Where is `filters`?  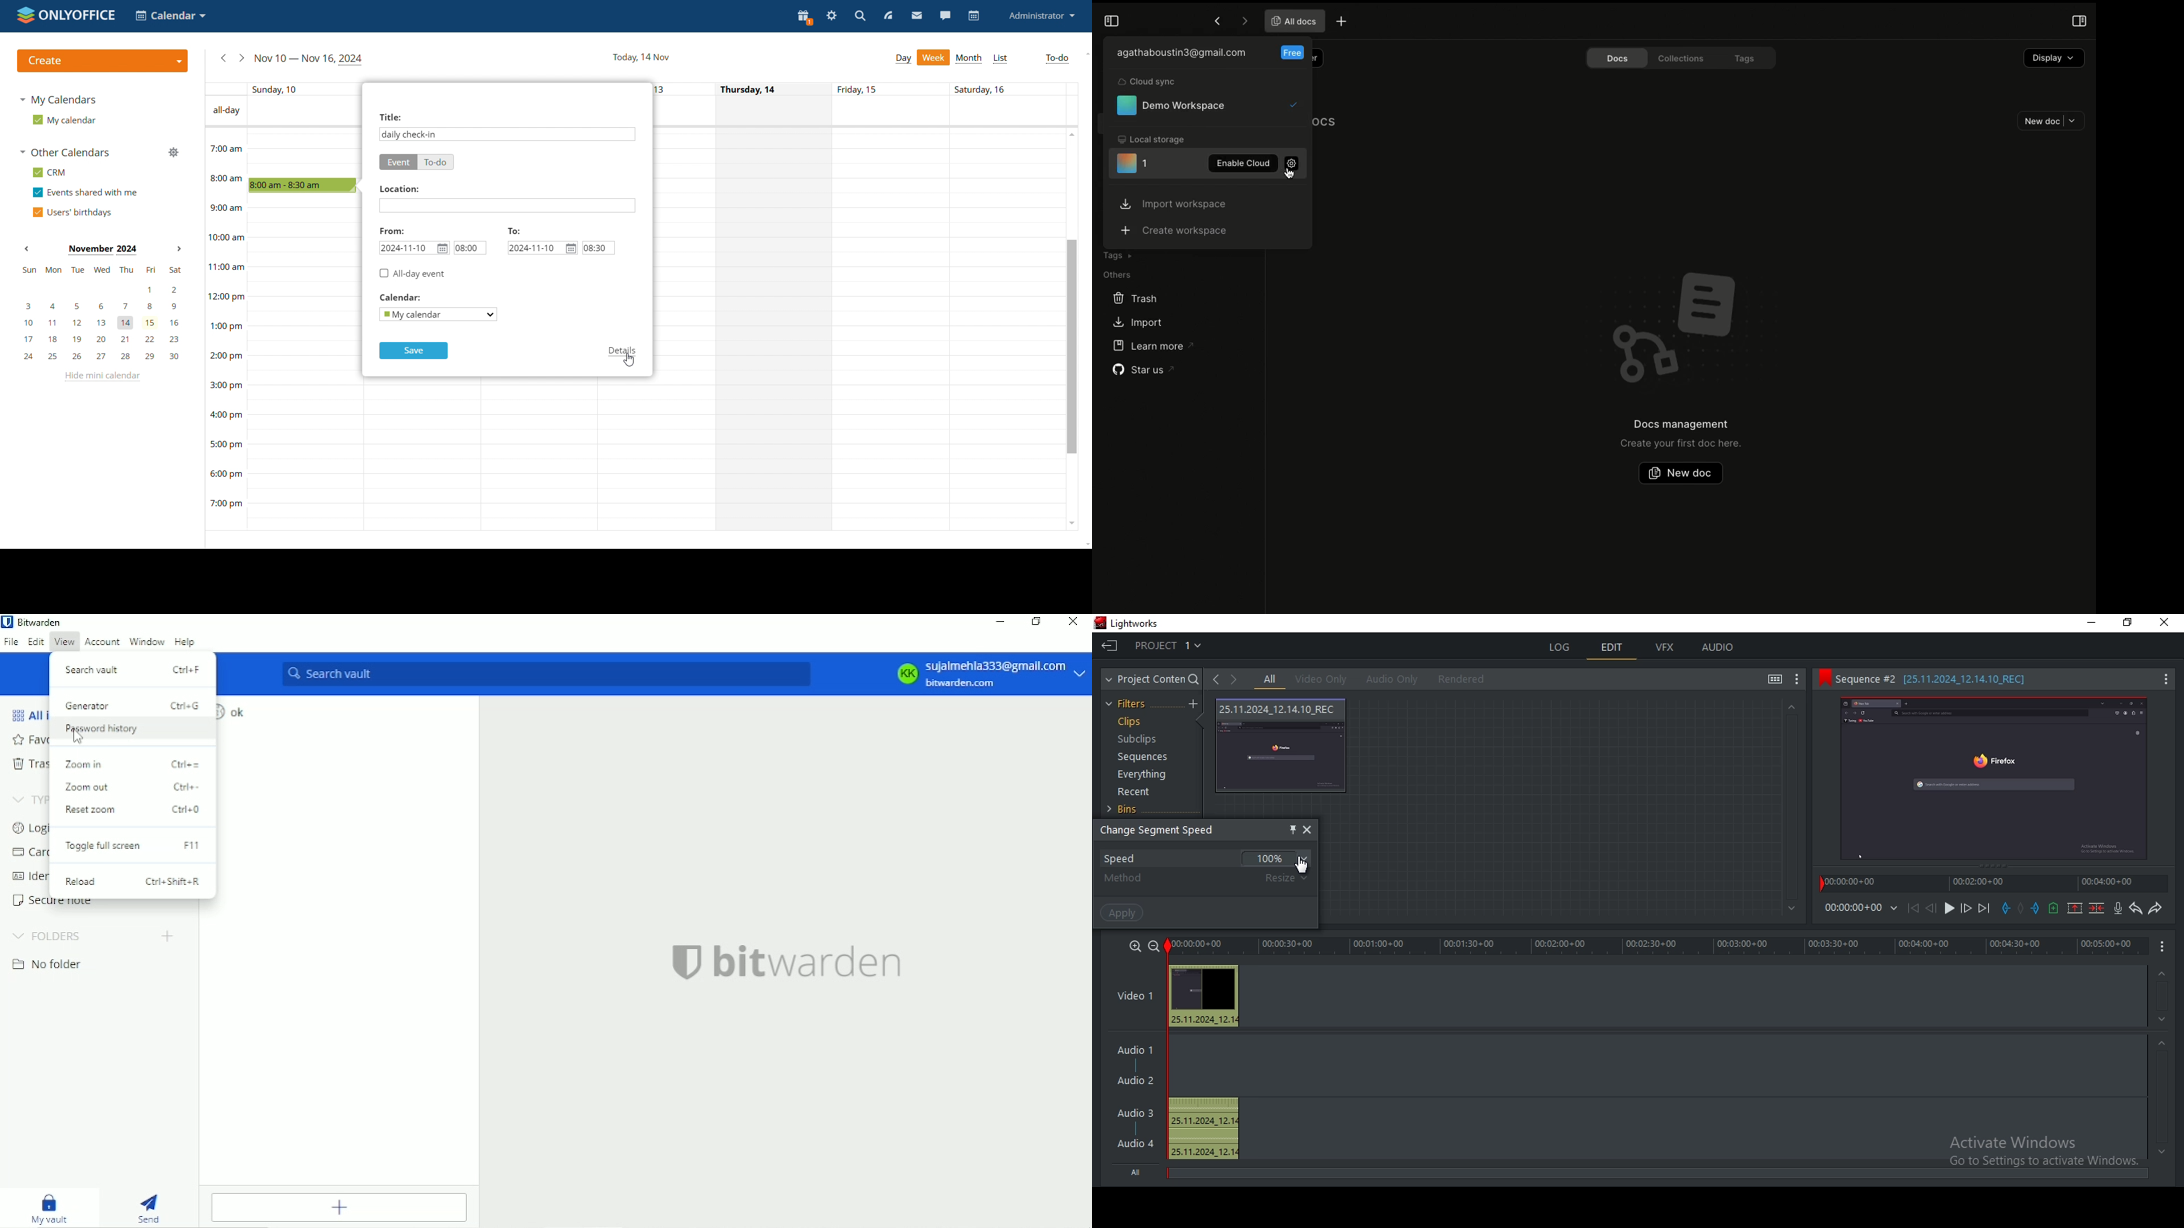 filters is located at coordinates (1128, 704).